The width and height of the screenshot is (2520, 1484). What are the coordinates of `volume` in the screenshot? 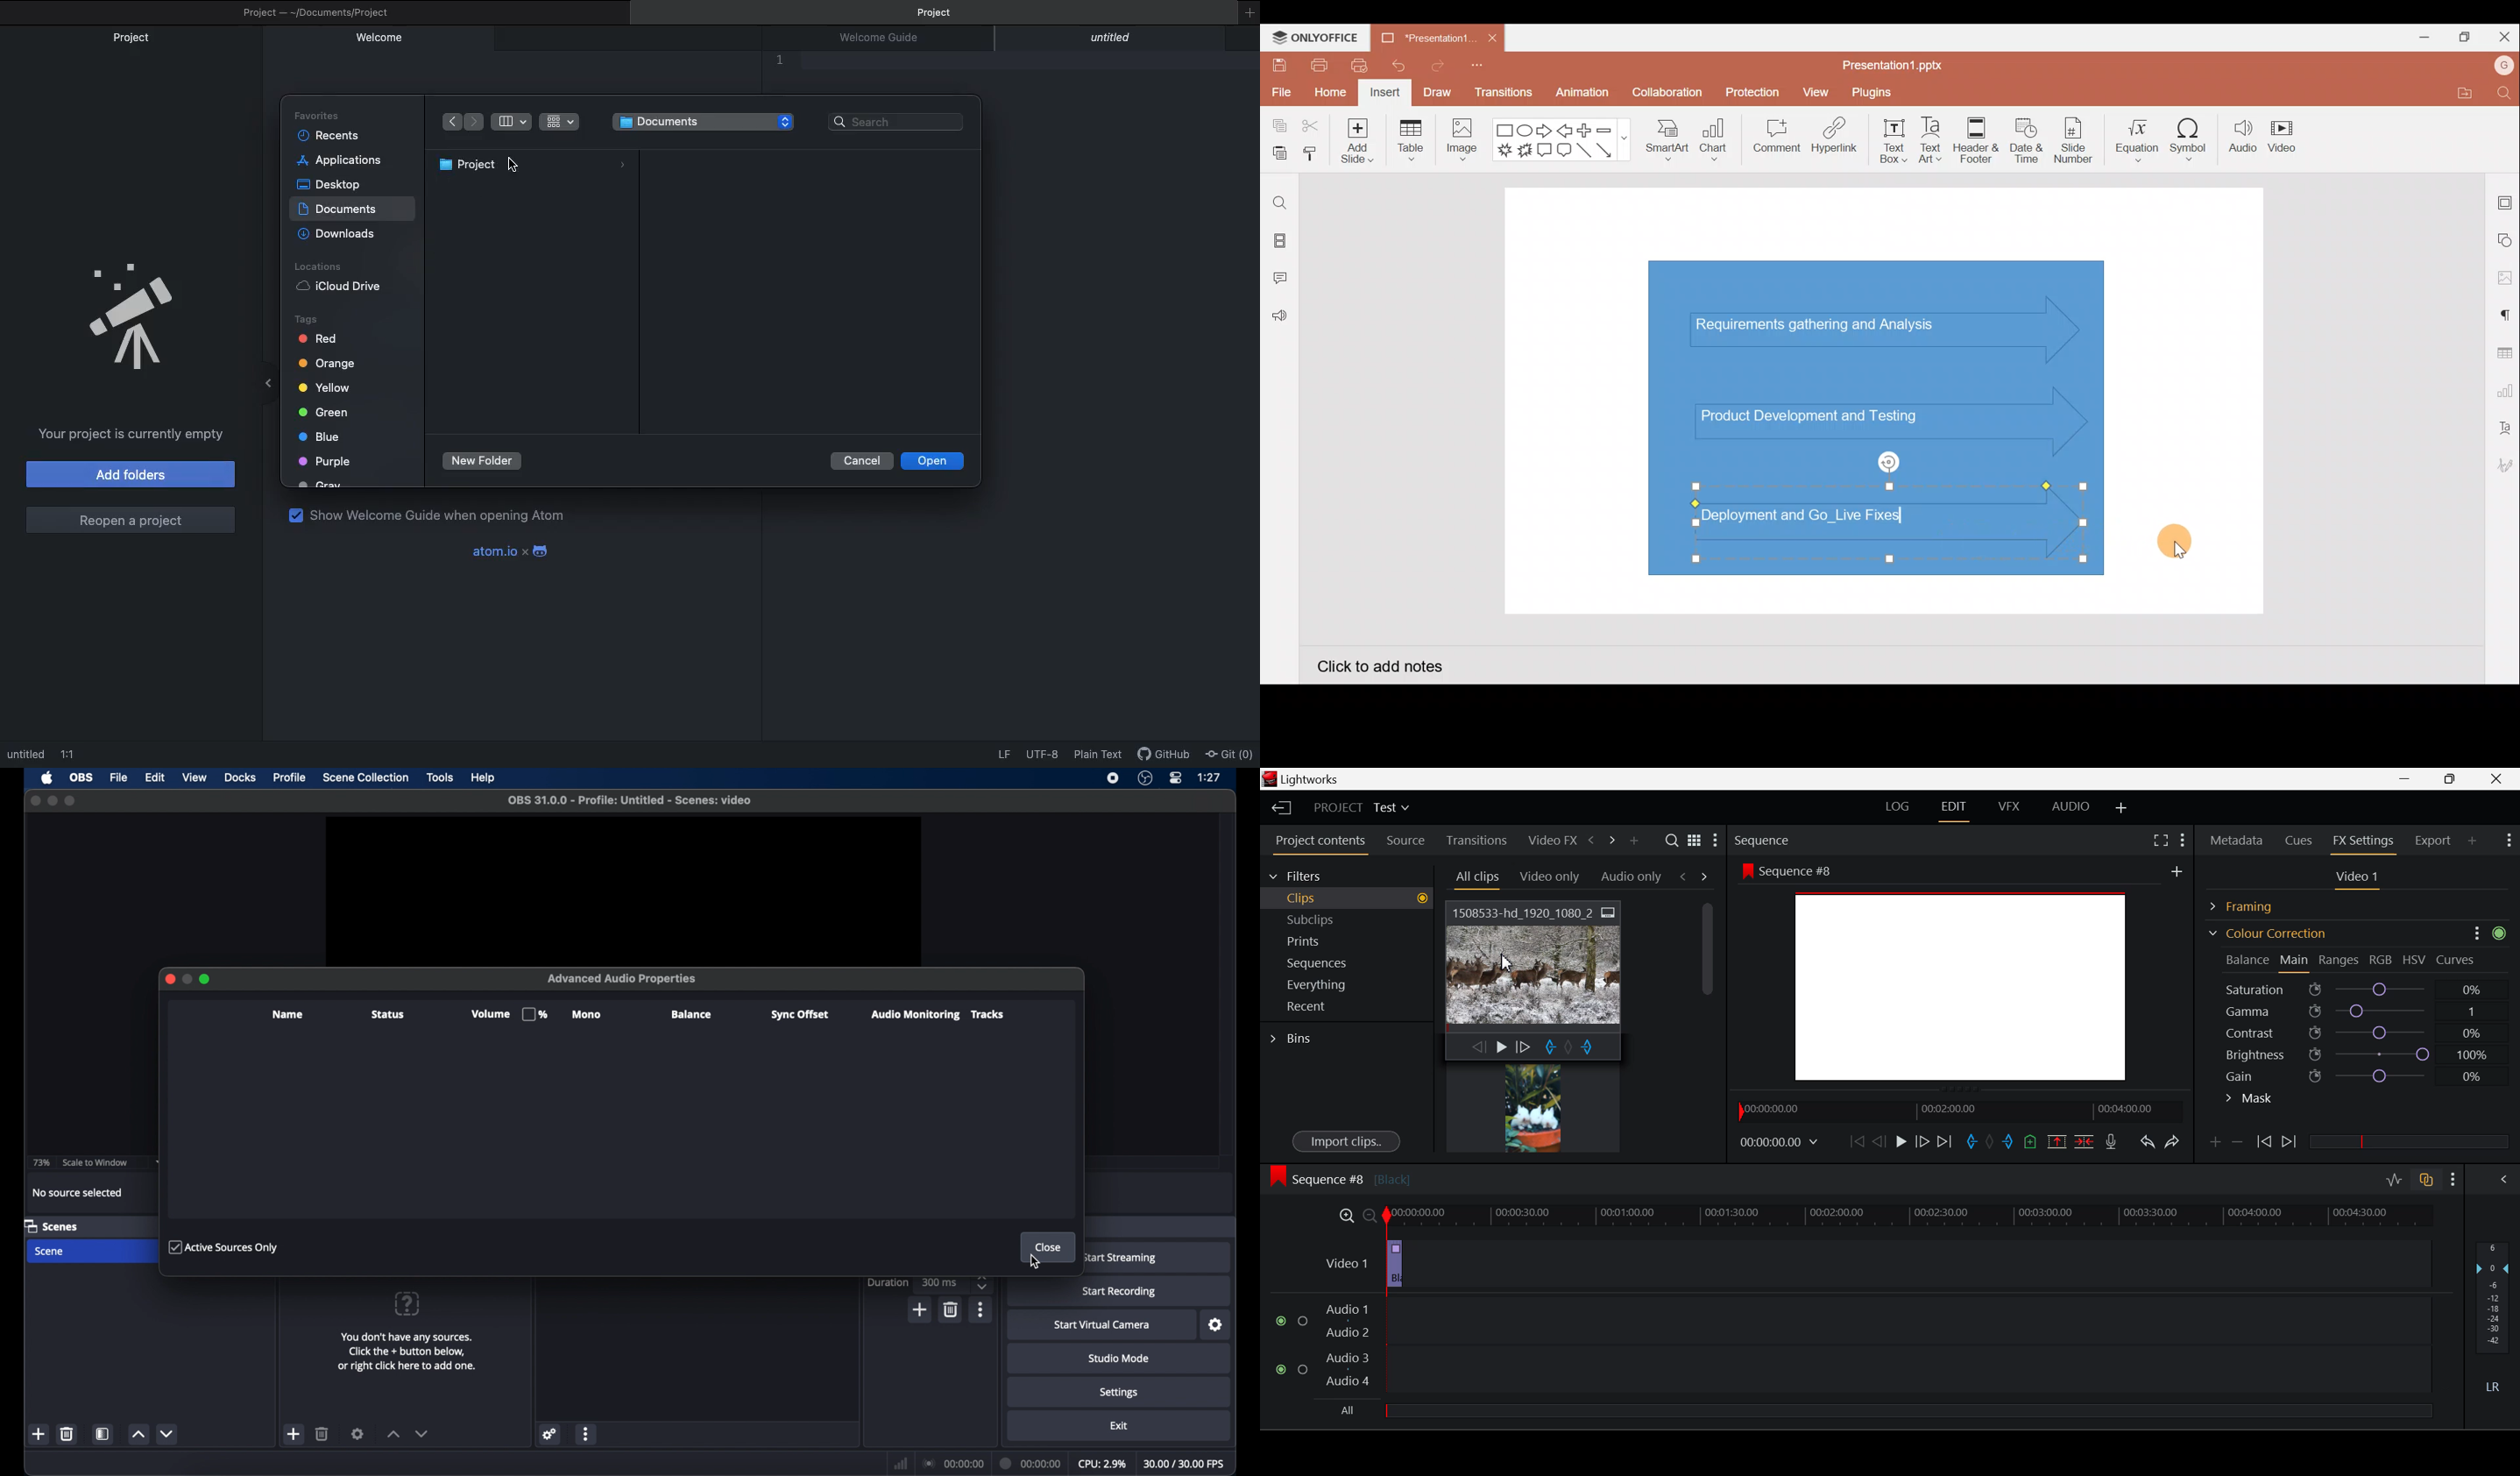 It's located at (507, 1015).